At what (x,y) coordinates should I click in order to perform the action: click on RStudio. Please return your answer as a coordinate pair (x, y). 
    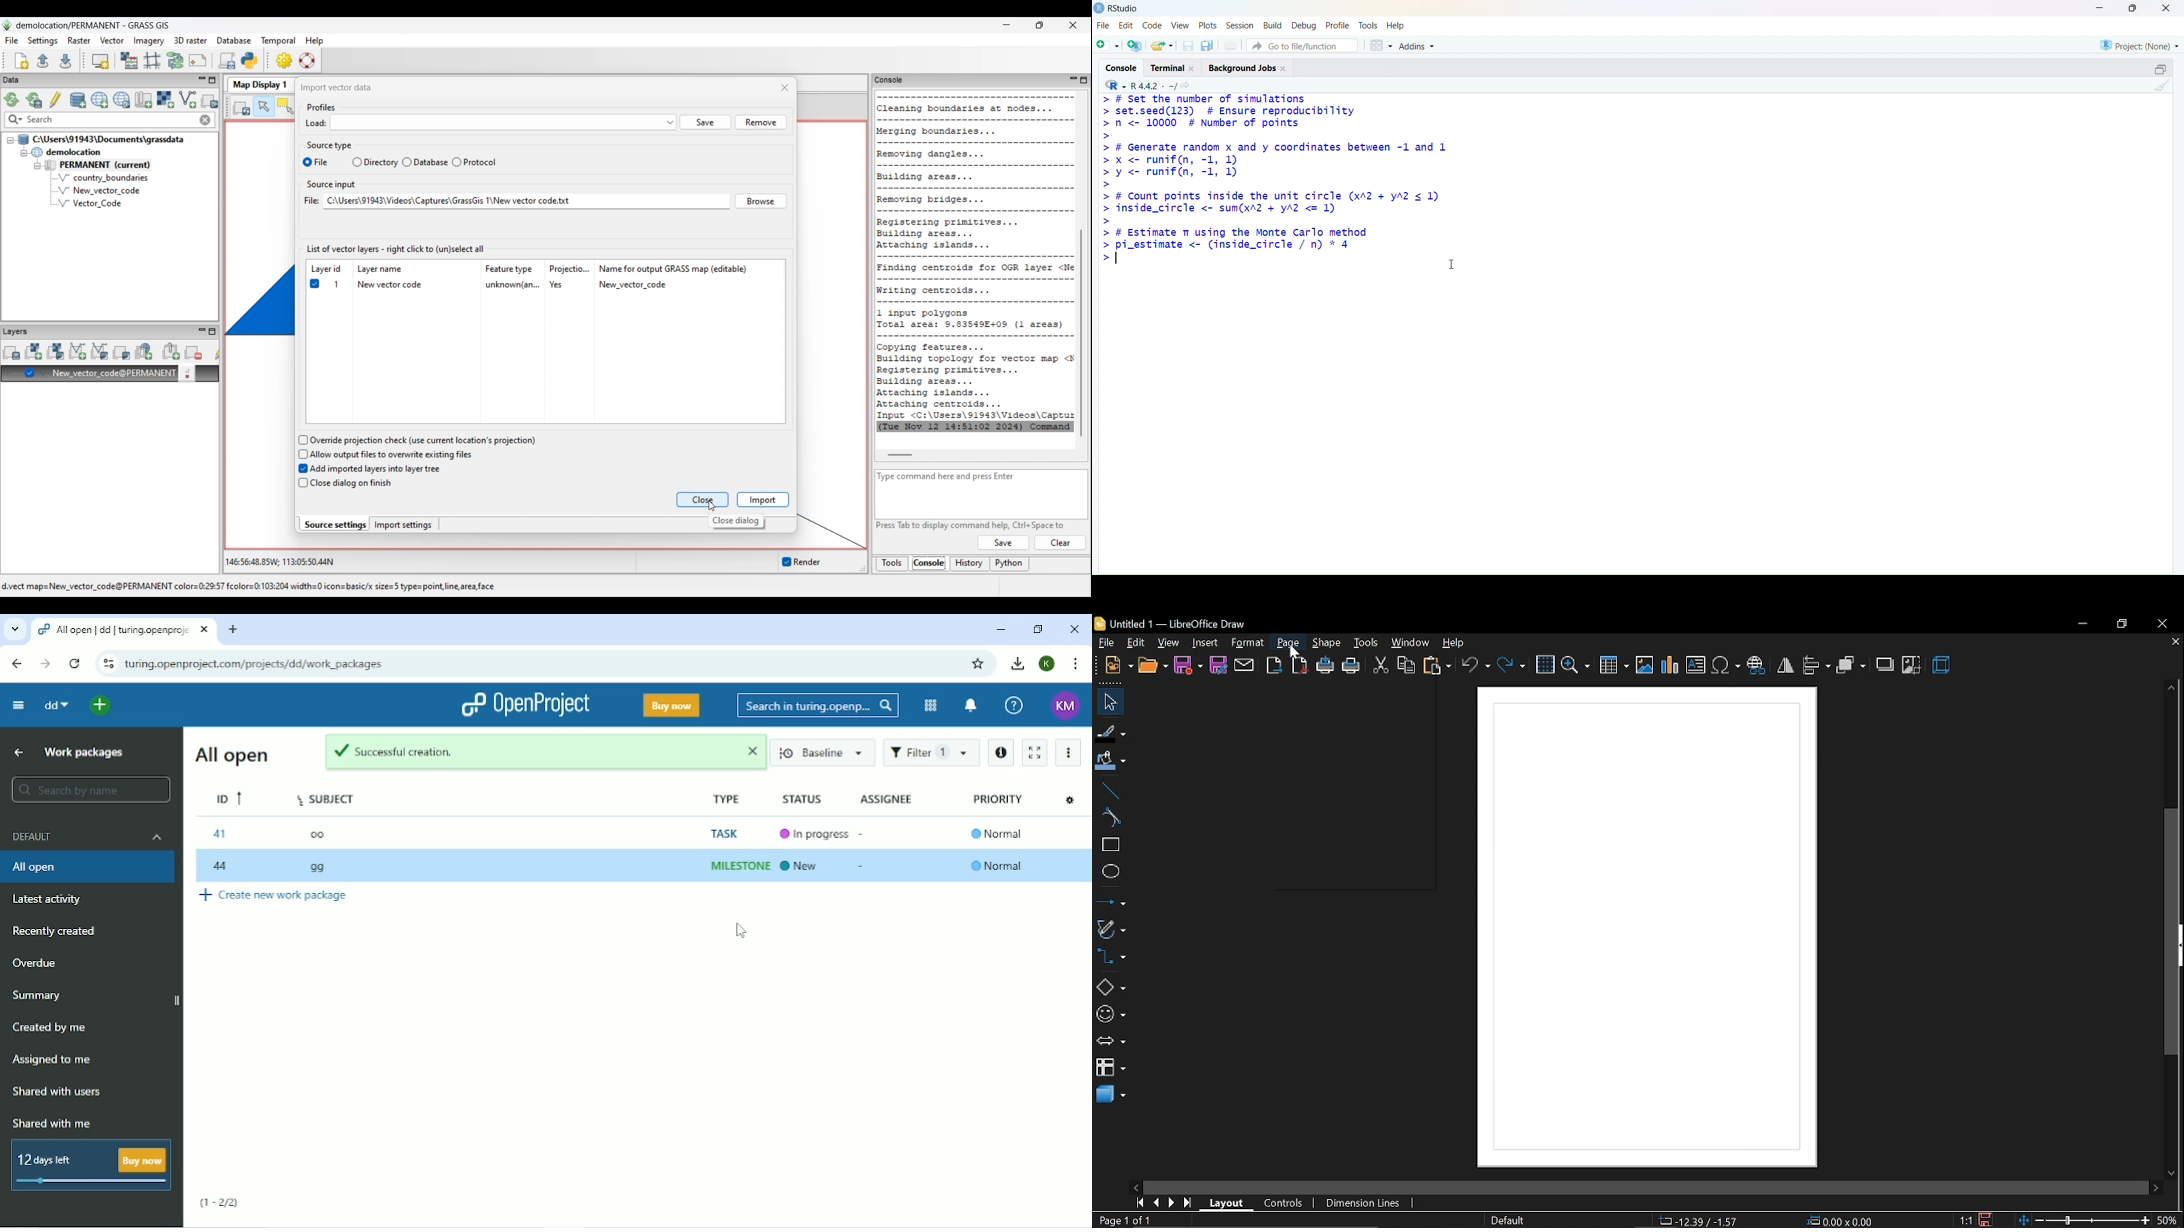
    Looking at the image, I should click on (1120, 10).